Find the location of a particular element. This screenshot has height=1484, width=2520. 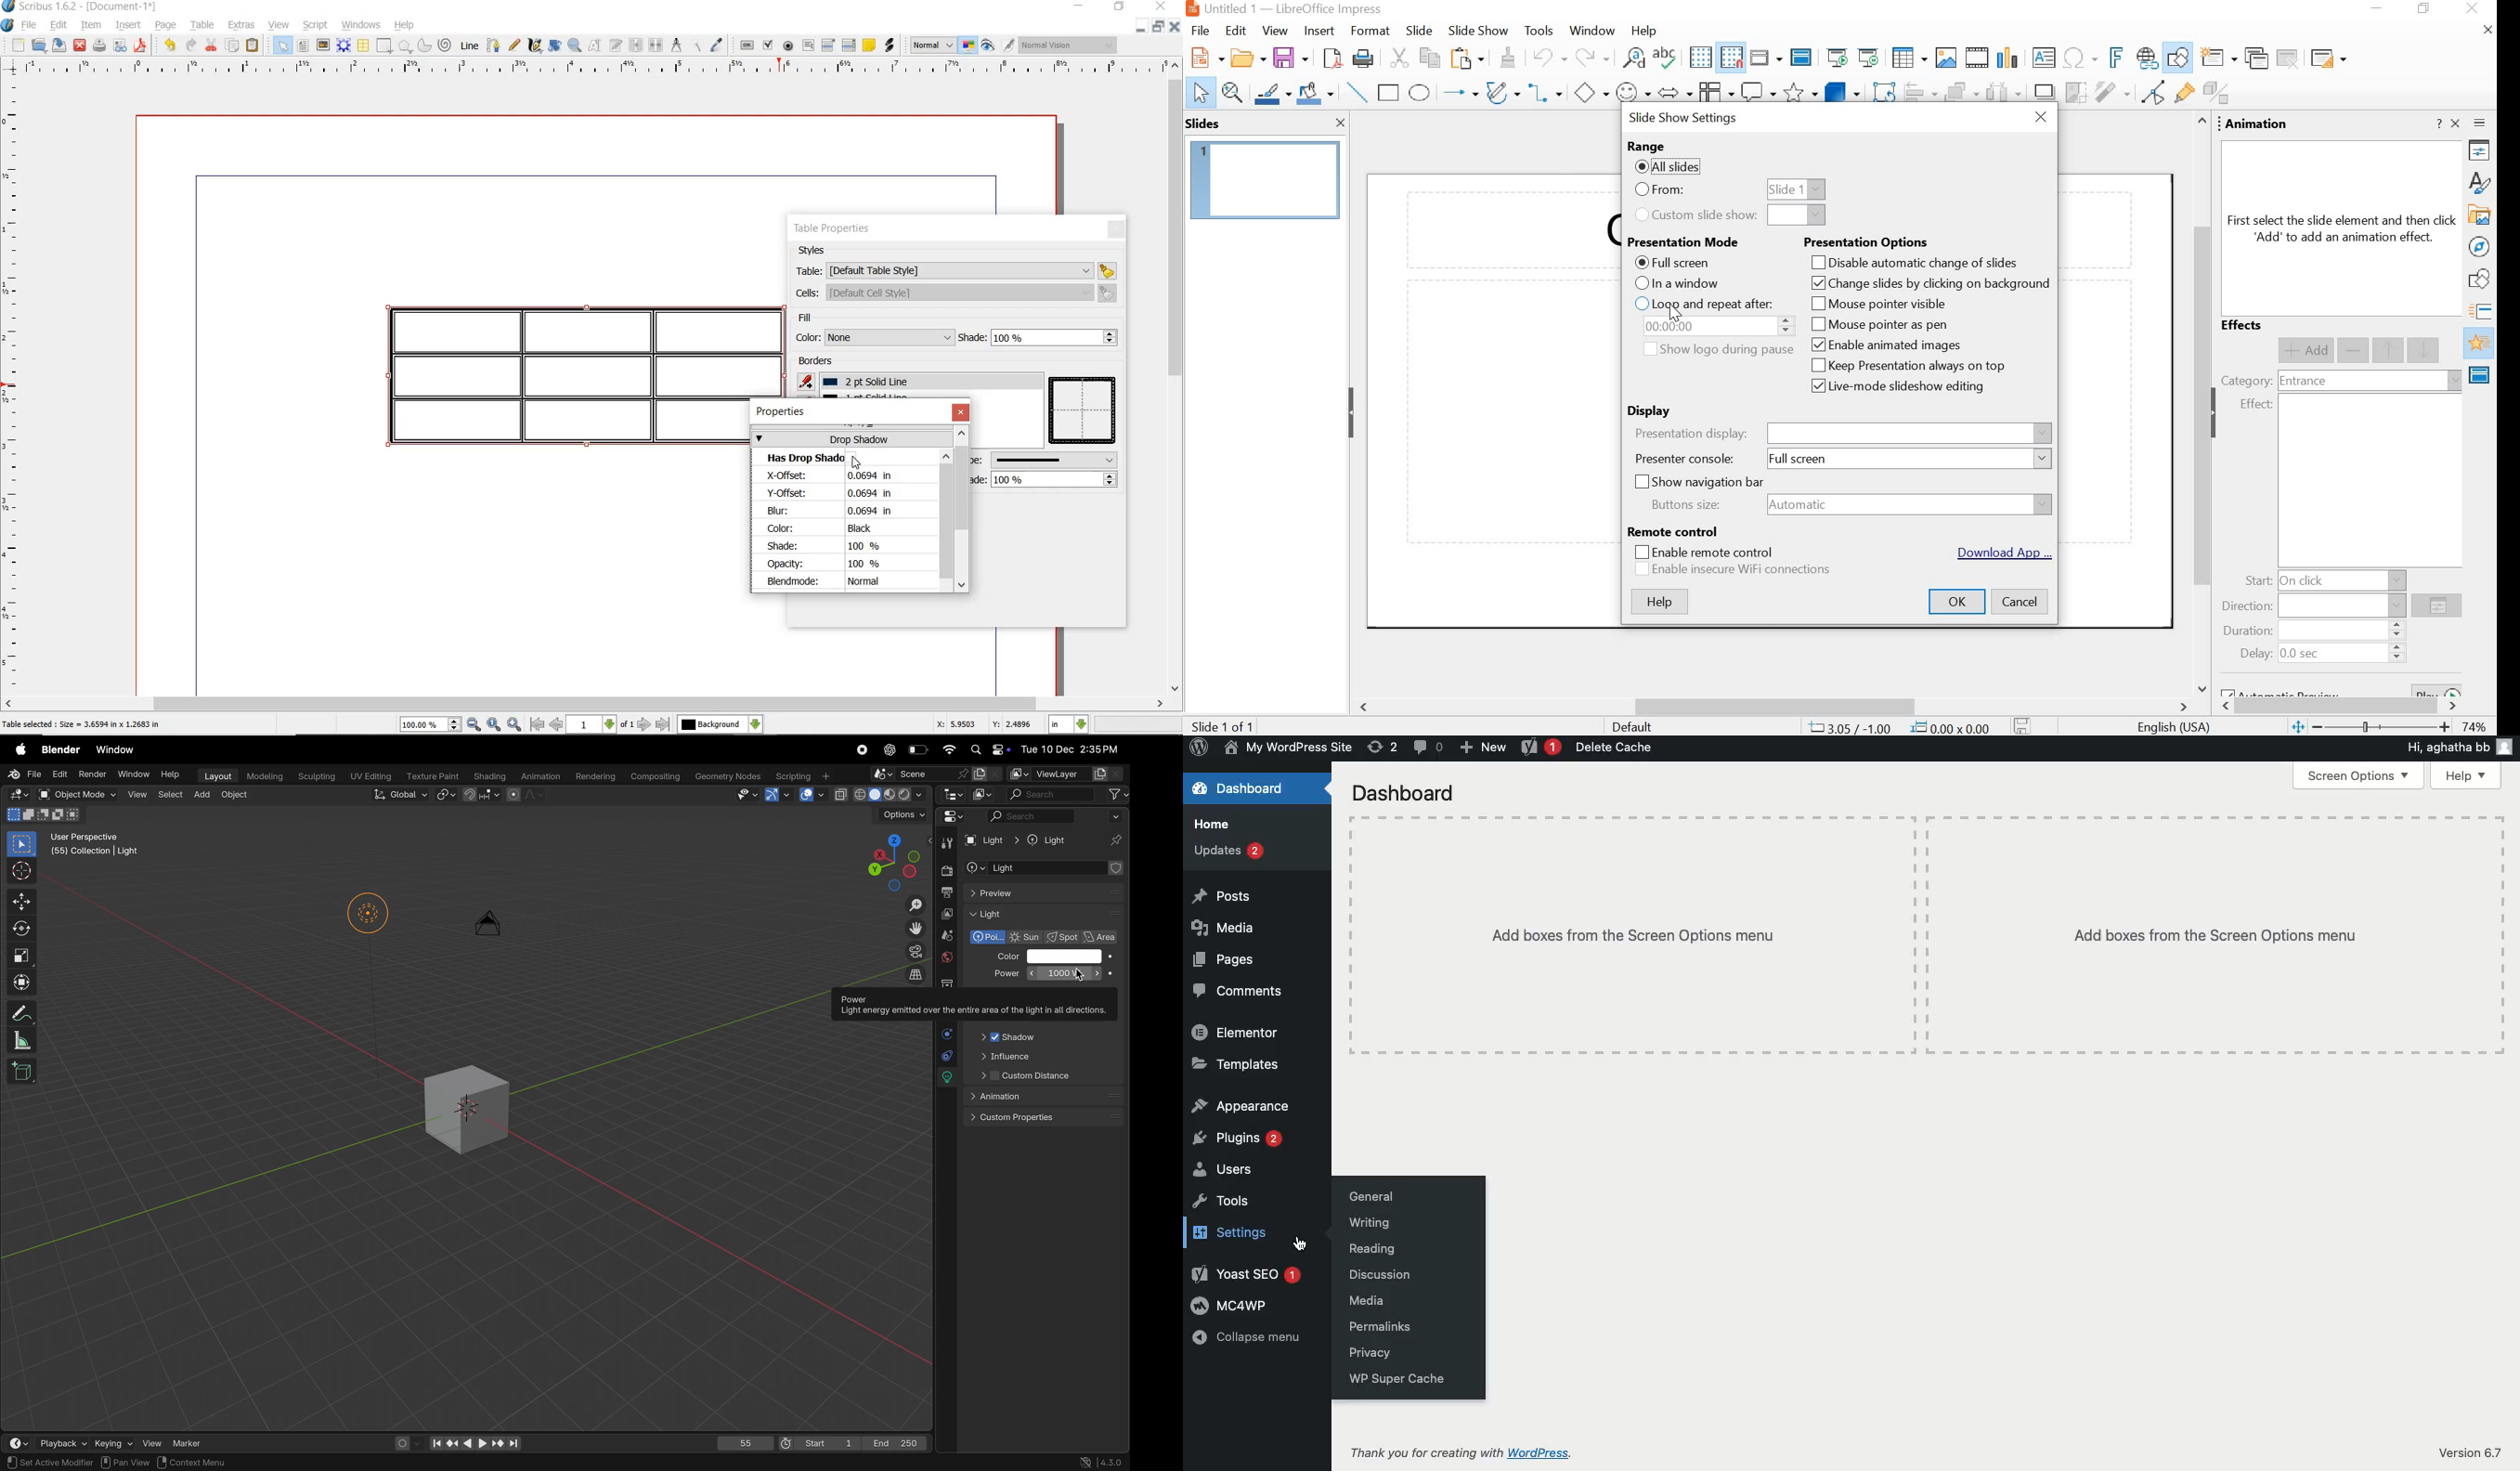

master slide is located at coordinates (1801, 58).